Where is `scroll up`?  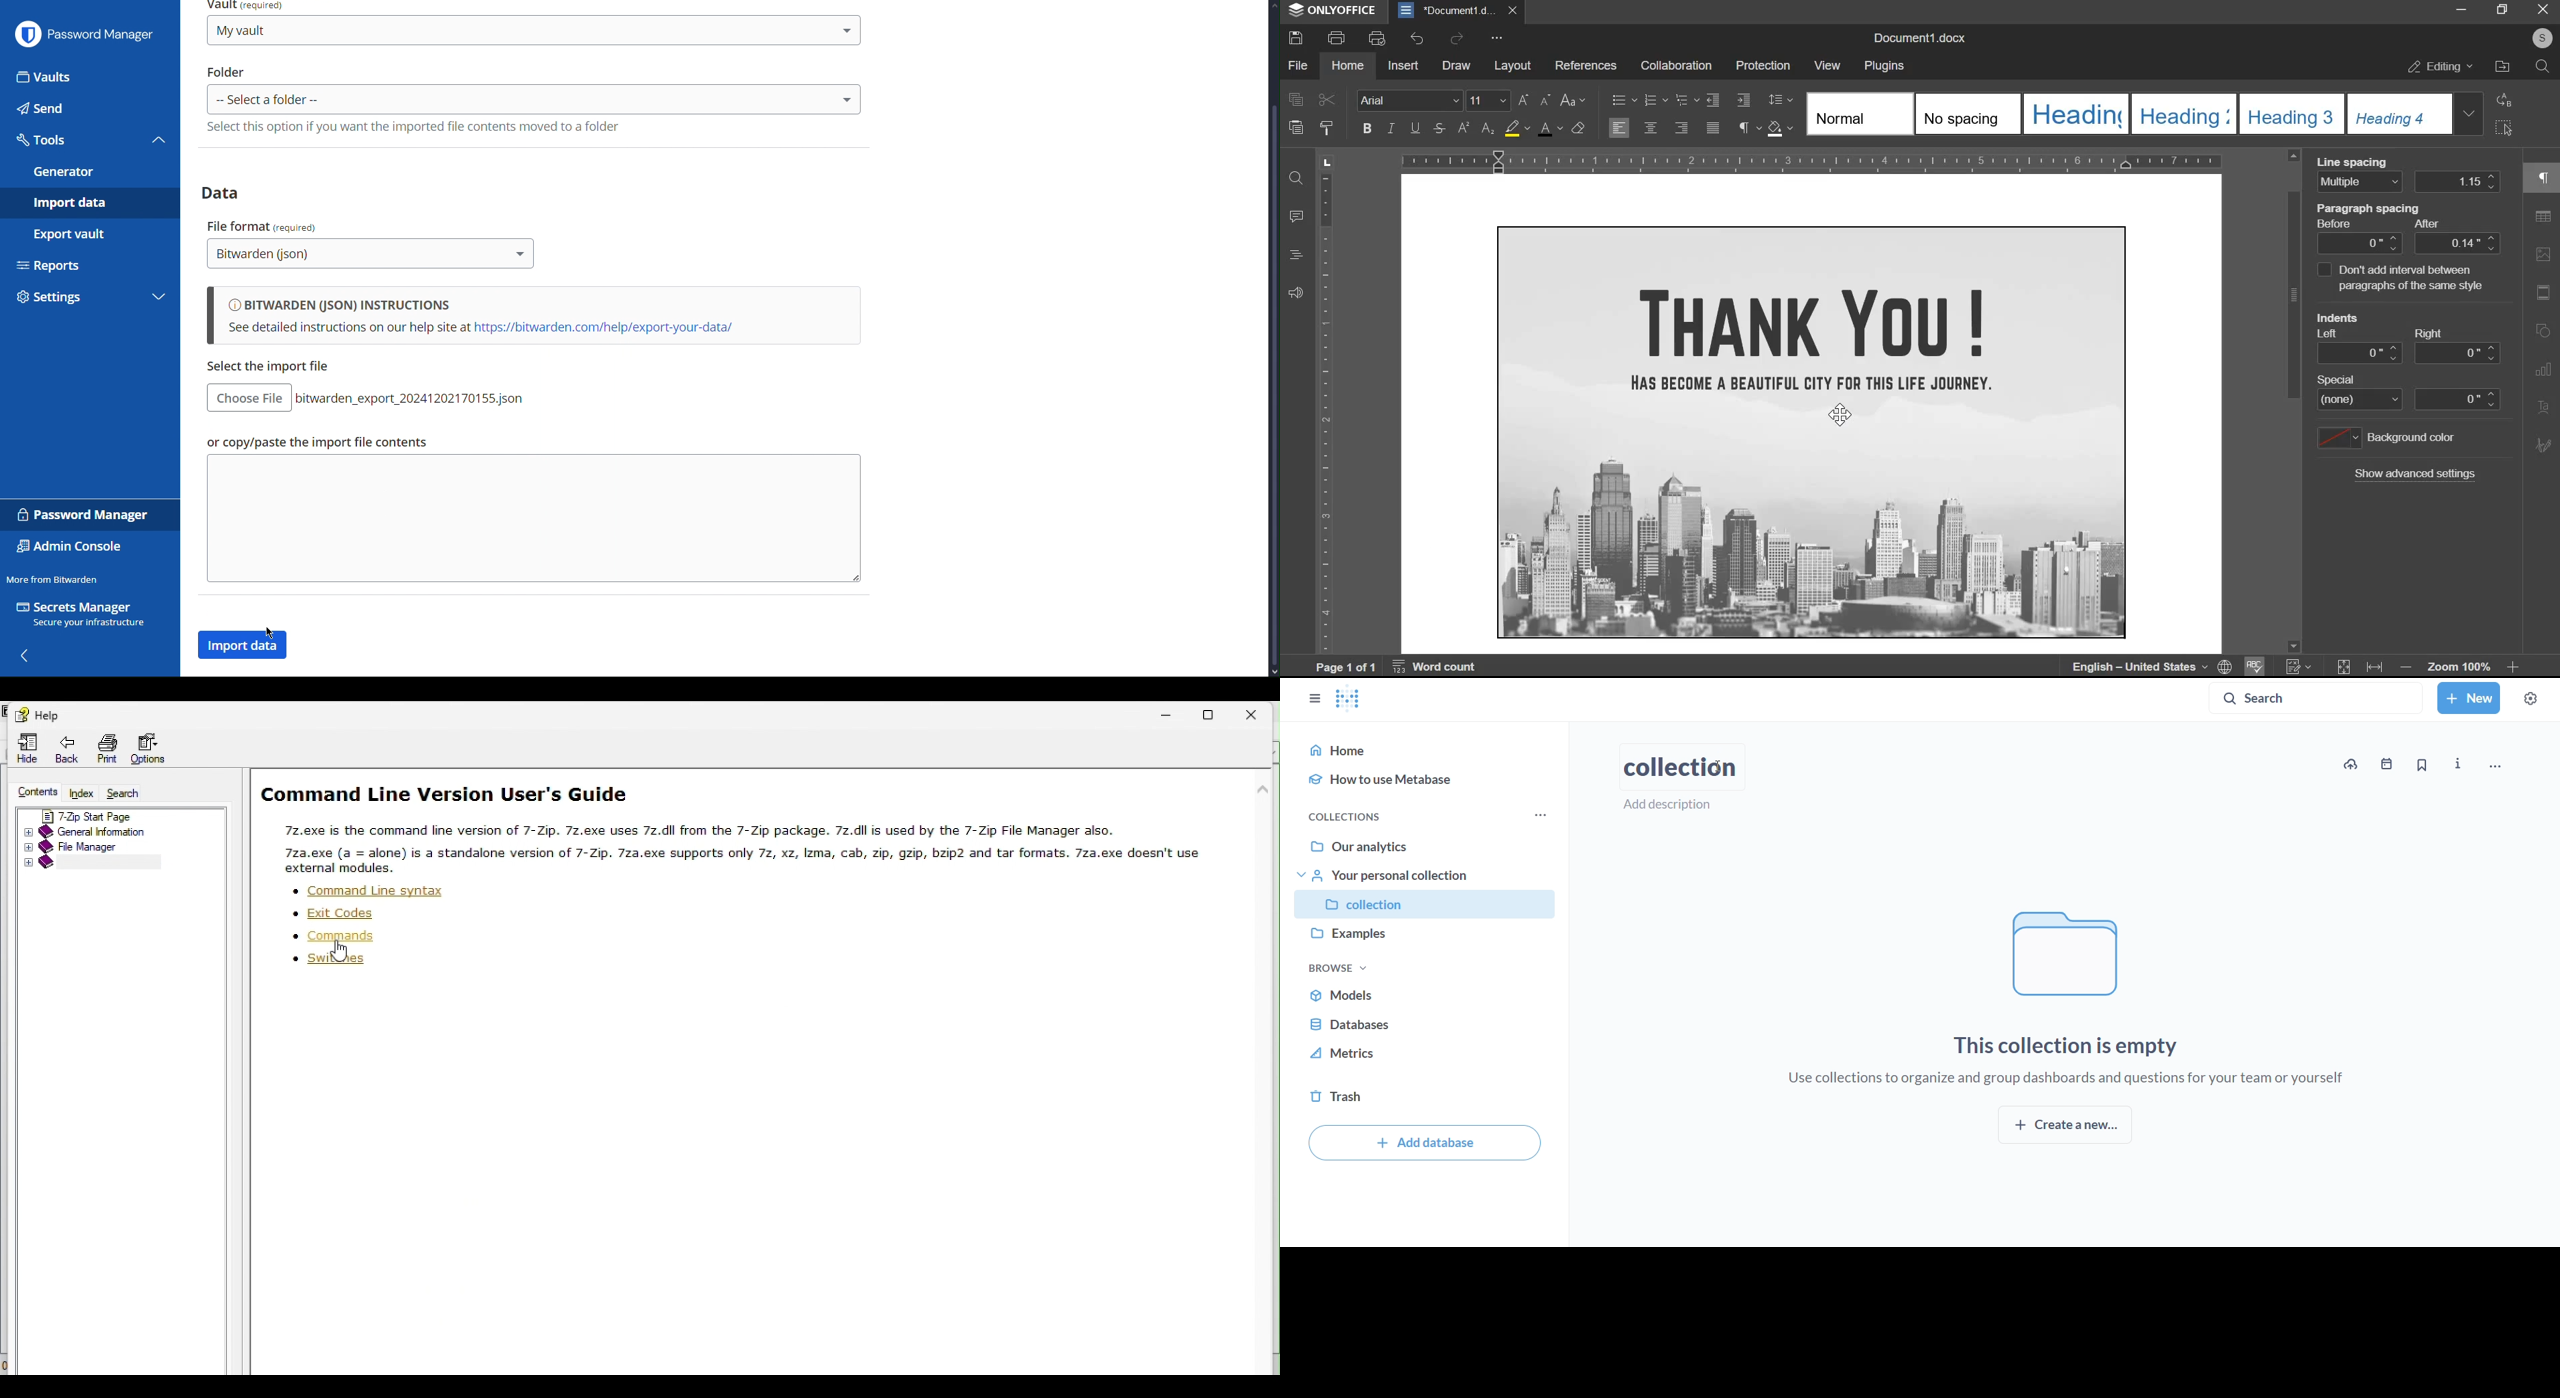 scroll up is located at coordinates (1272, 5).